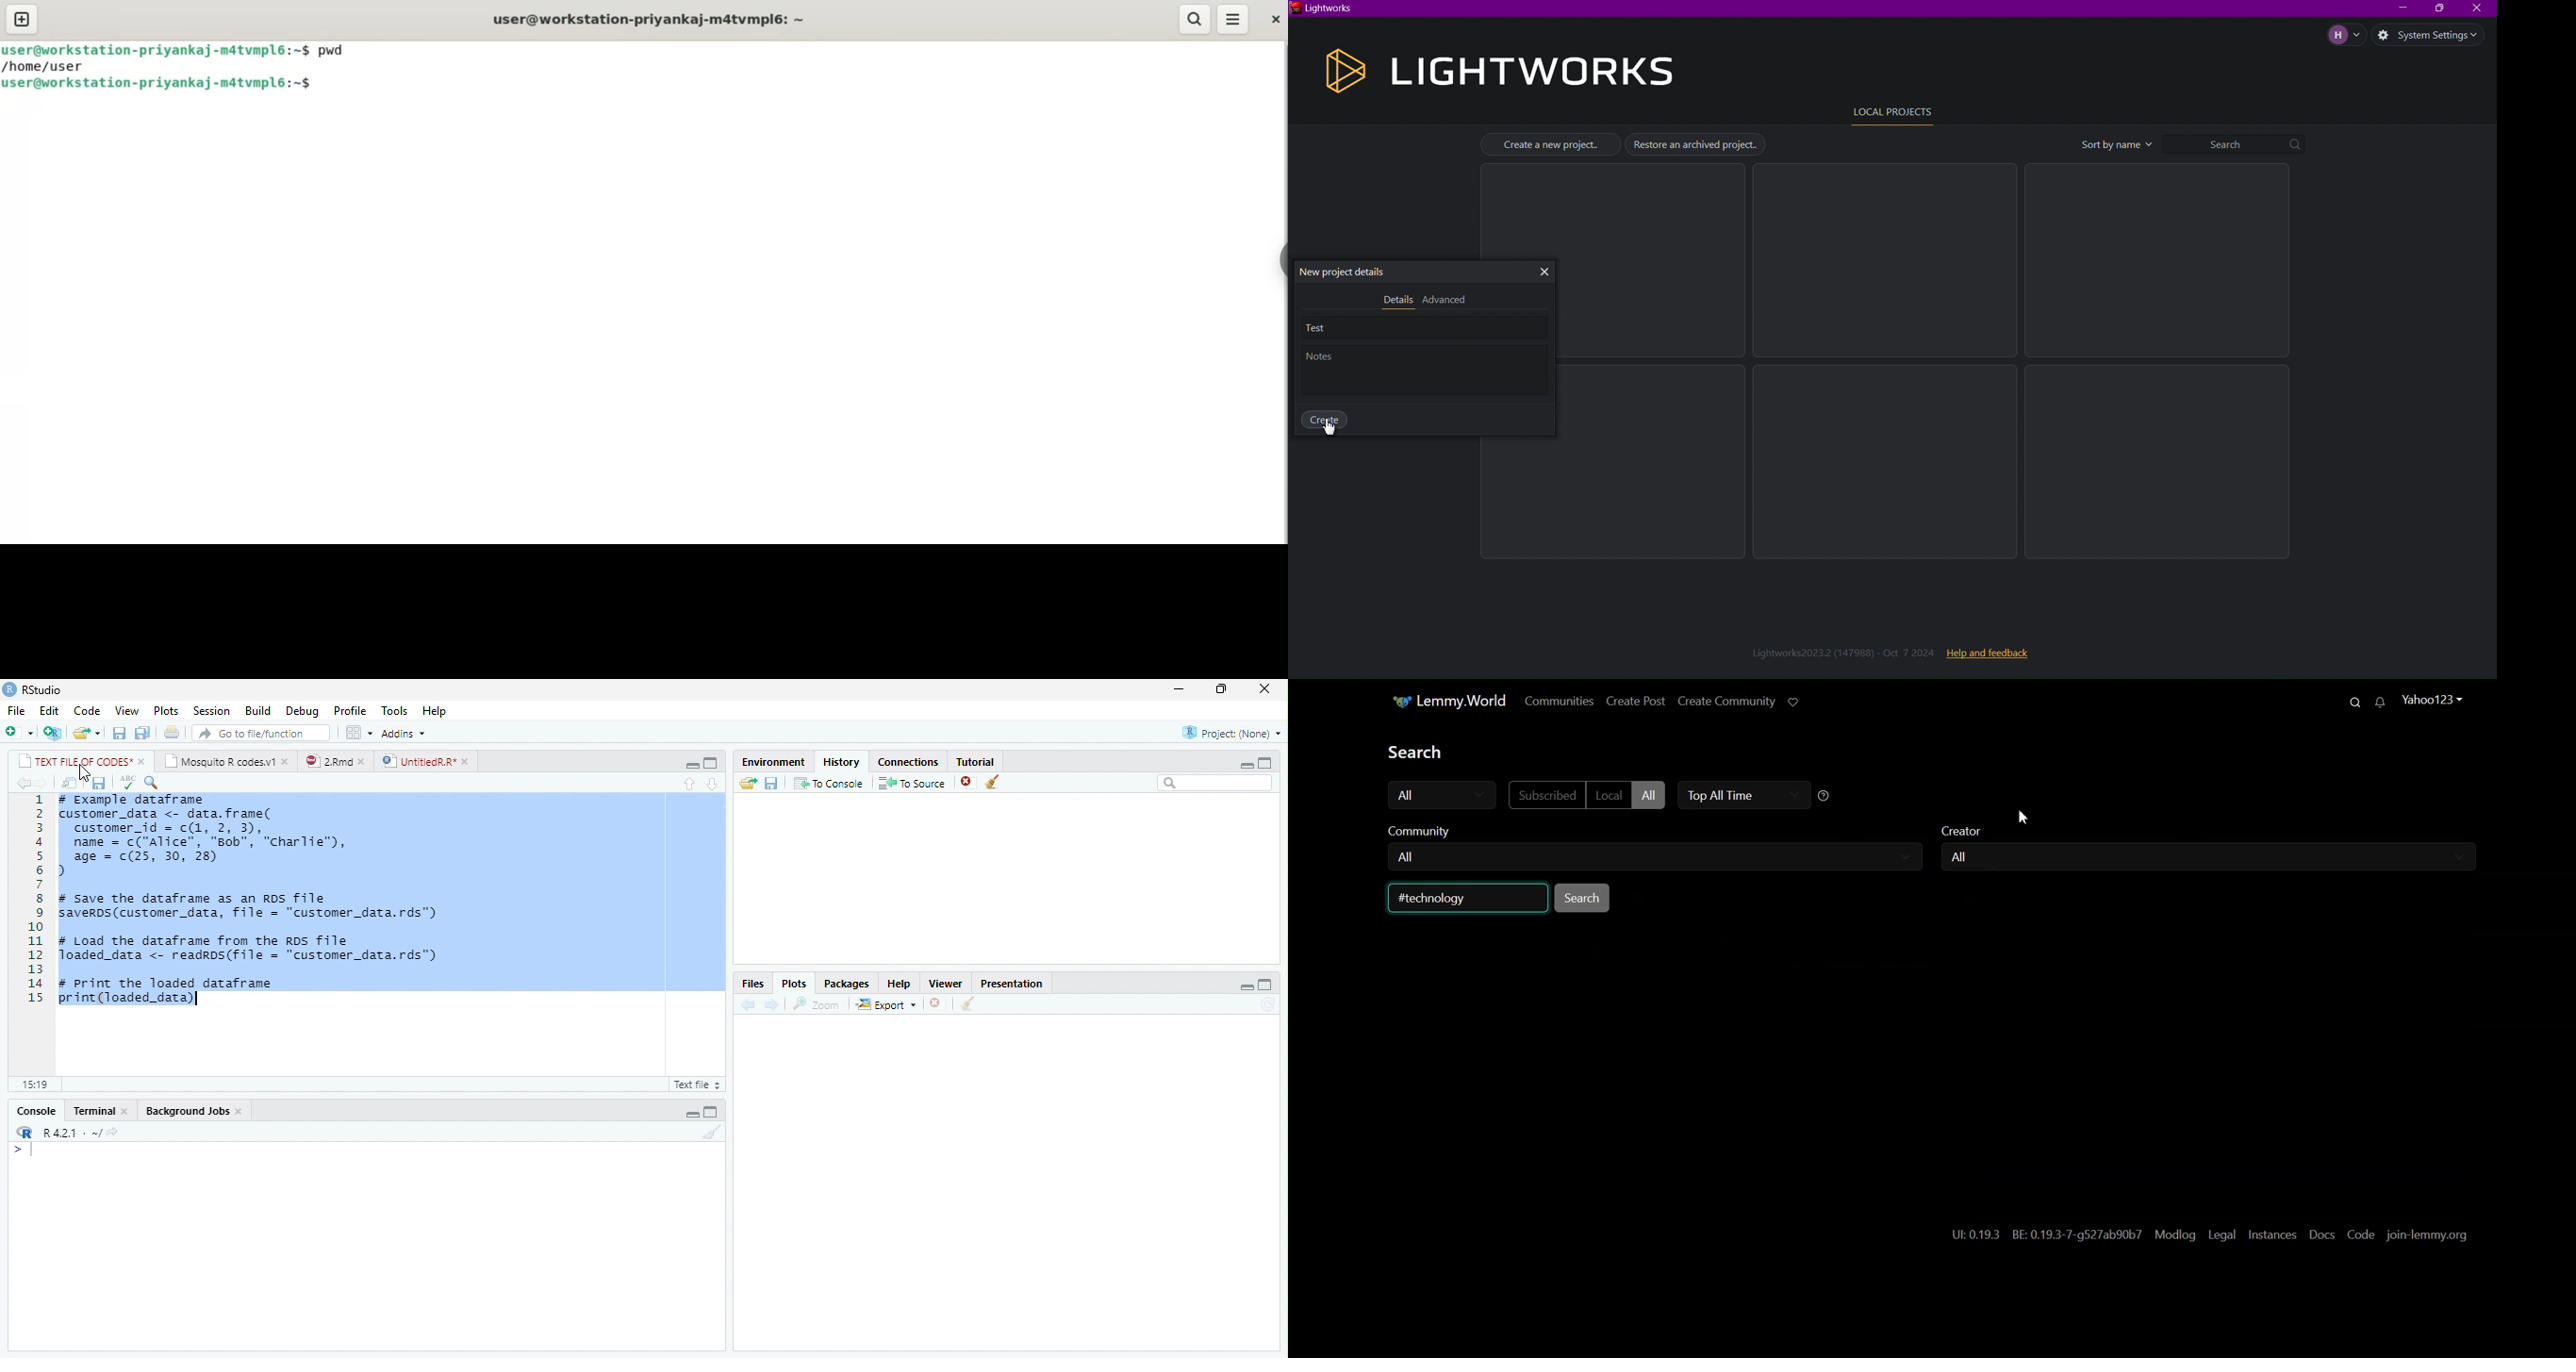  Describe the element at coordinates (1793, 702) in the screenshot. I see `support Limmy` at that location.